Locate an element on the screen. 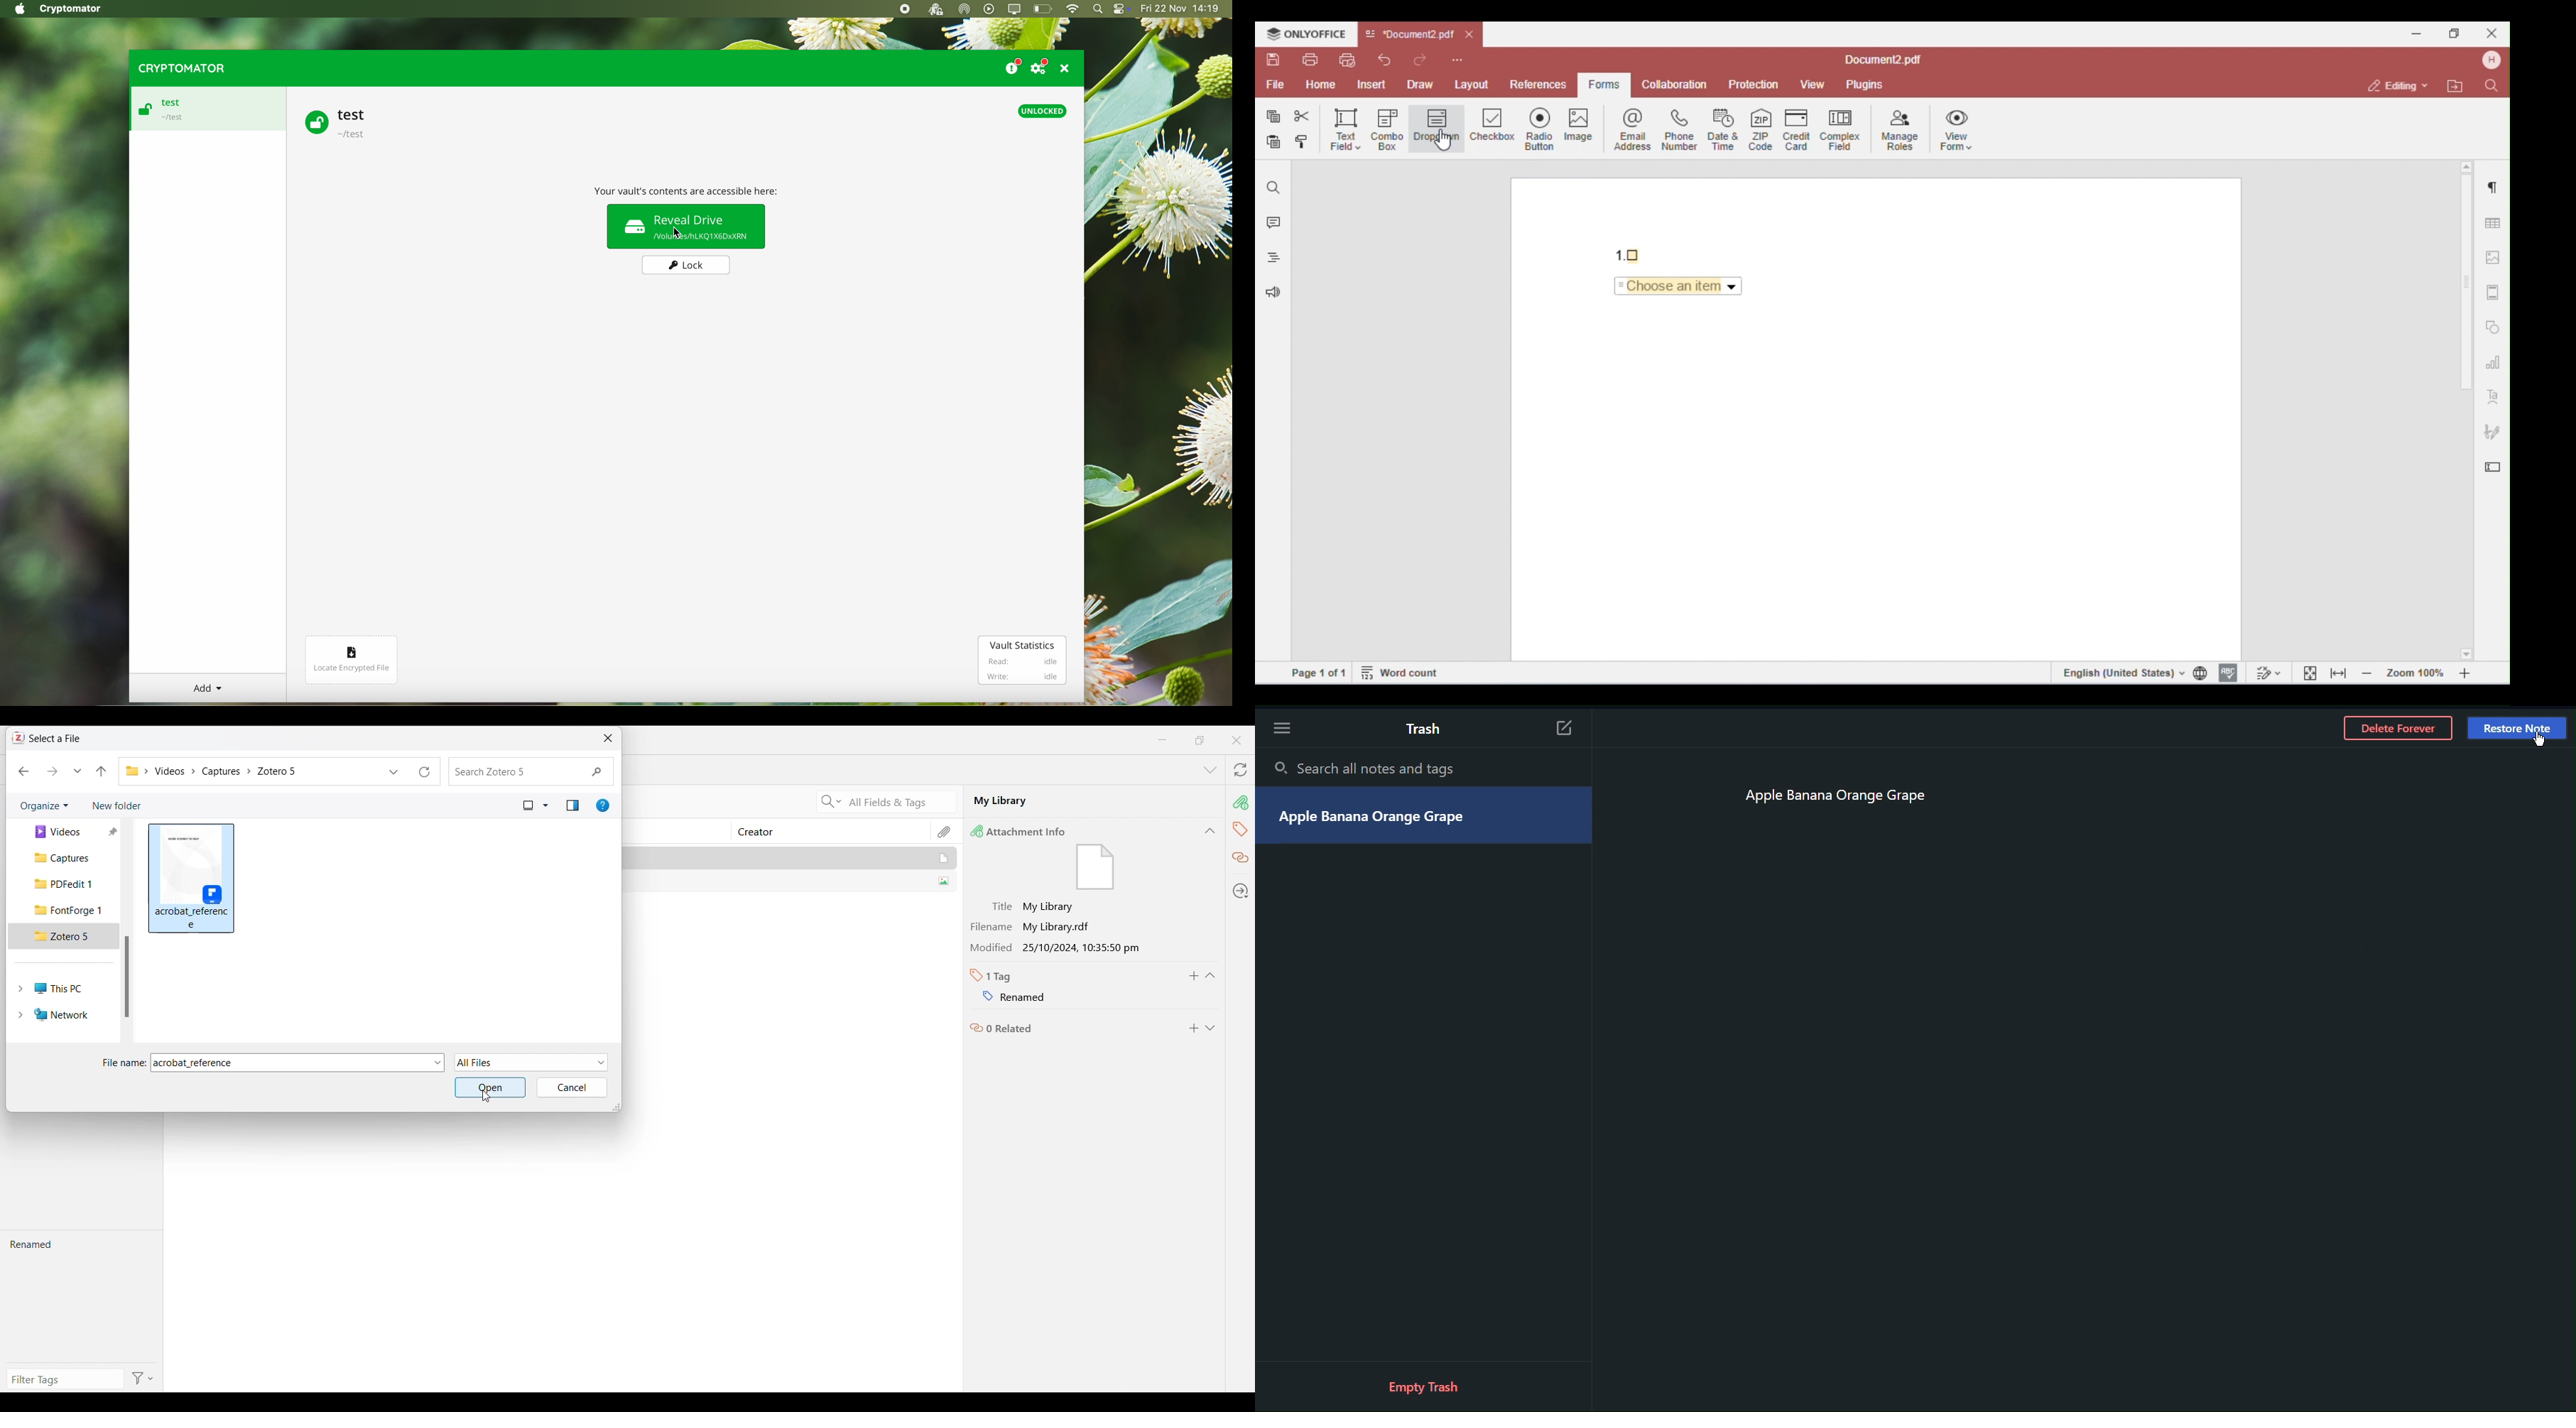  Vertical slide bar is located at coordinates (127, 977).